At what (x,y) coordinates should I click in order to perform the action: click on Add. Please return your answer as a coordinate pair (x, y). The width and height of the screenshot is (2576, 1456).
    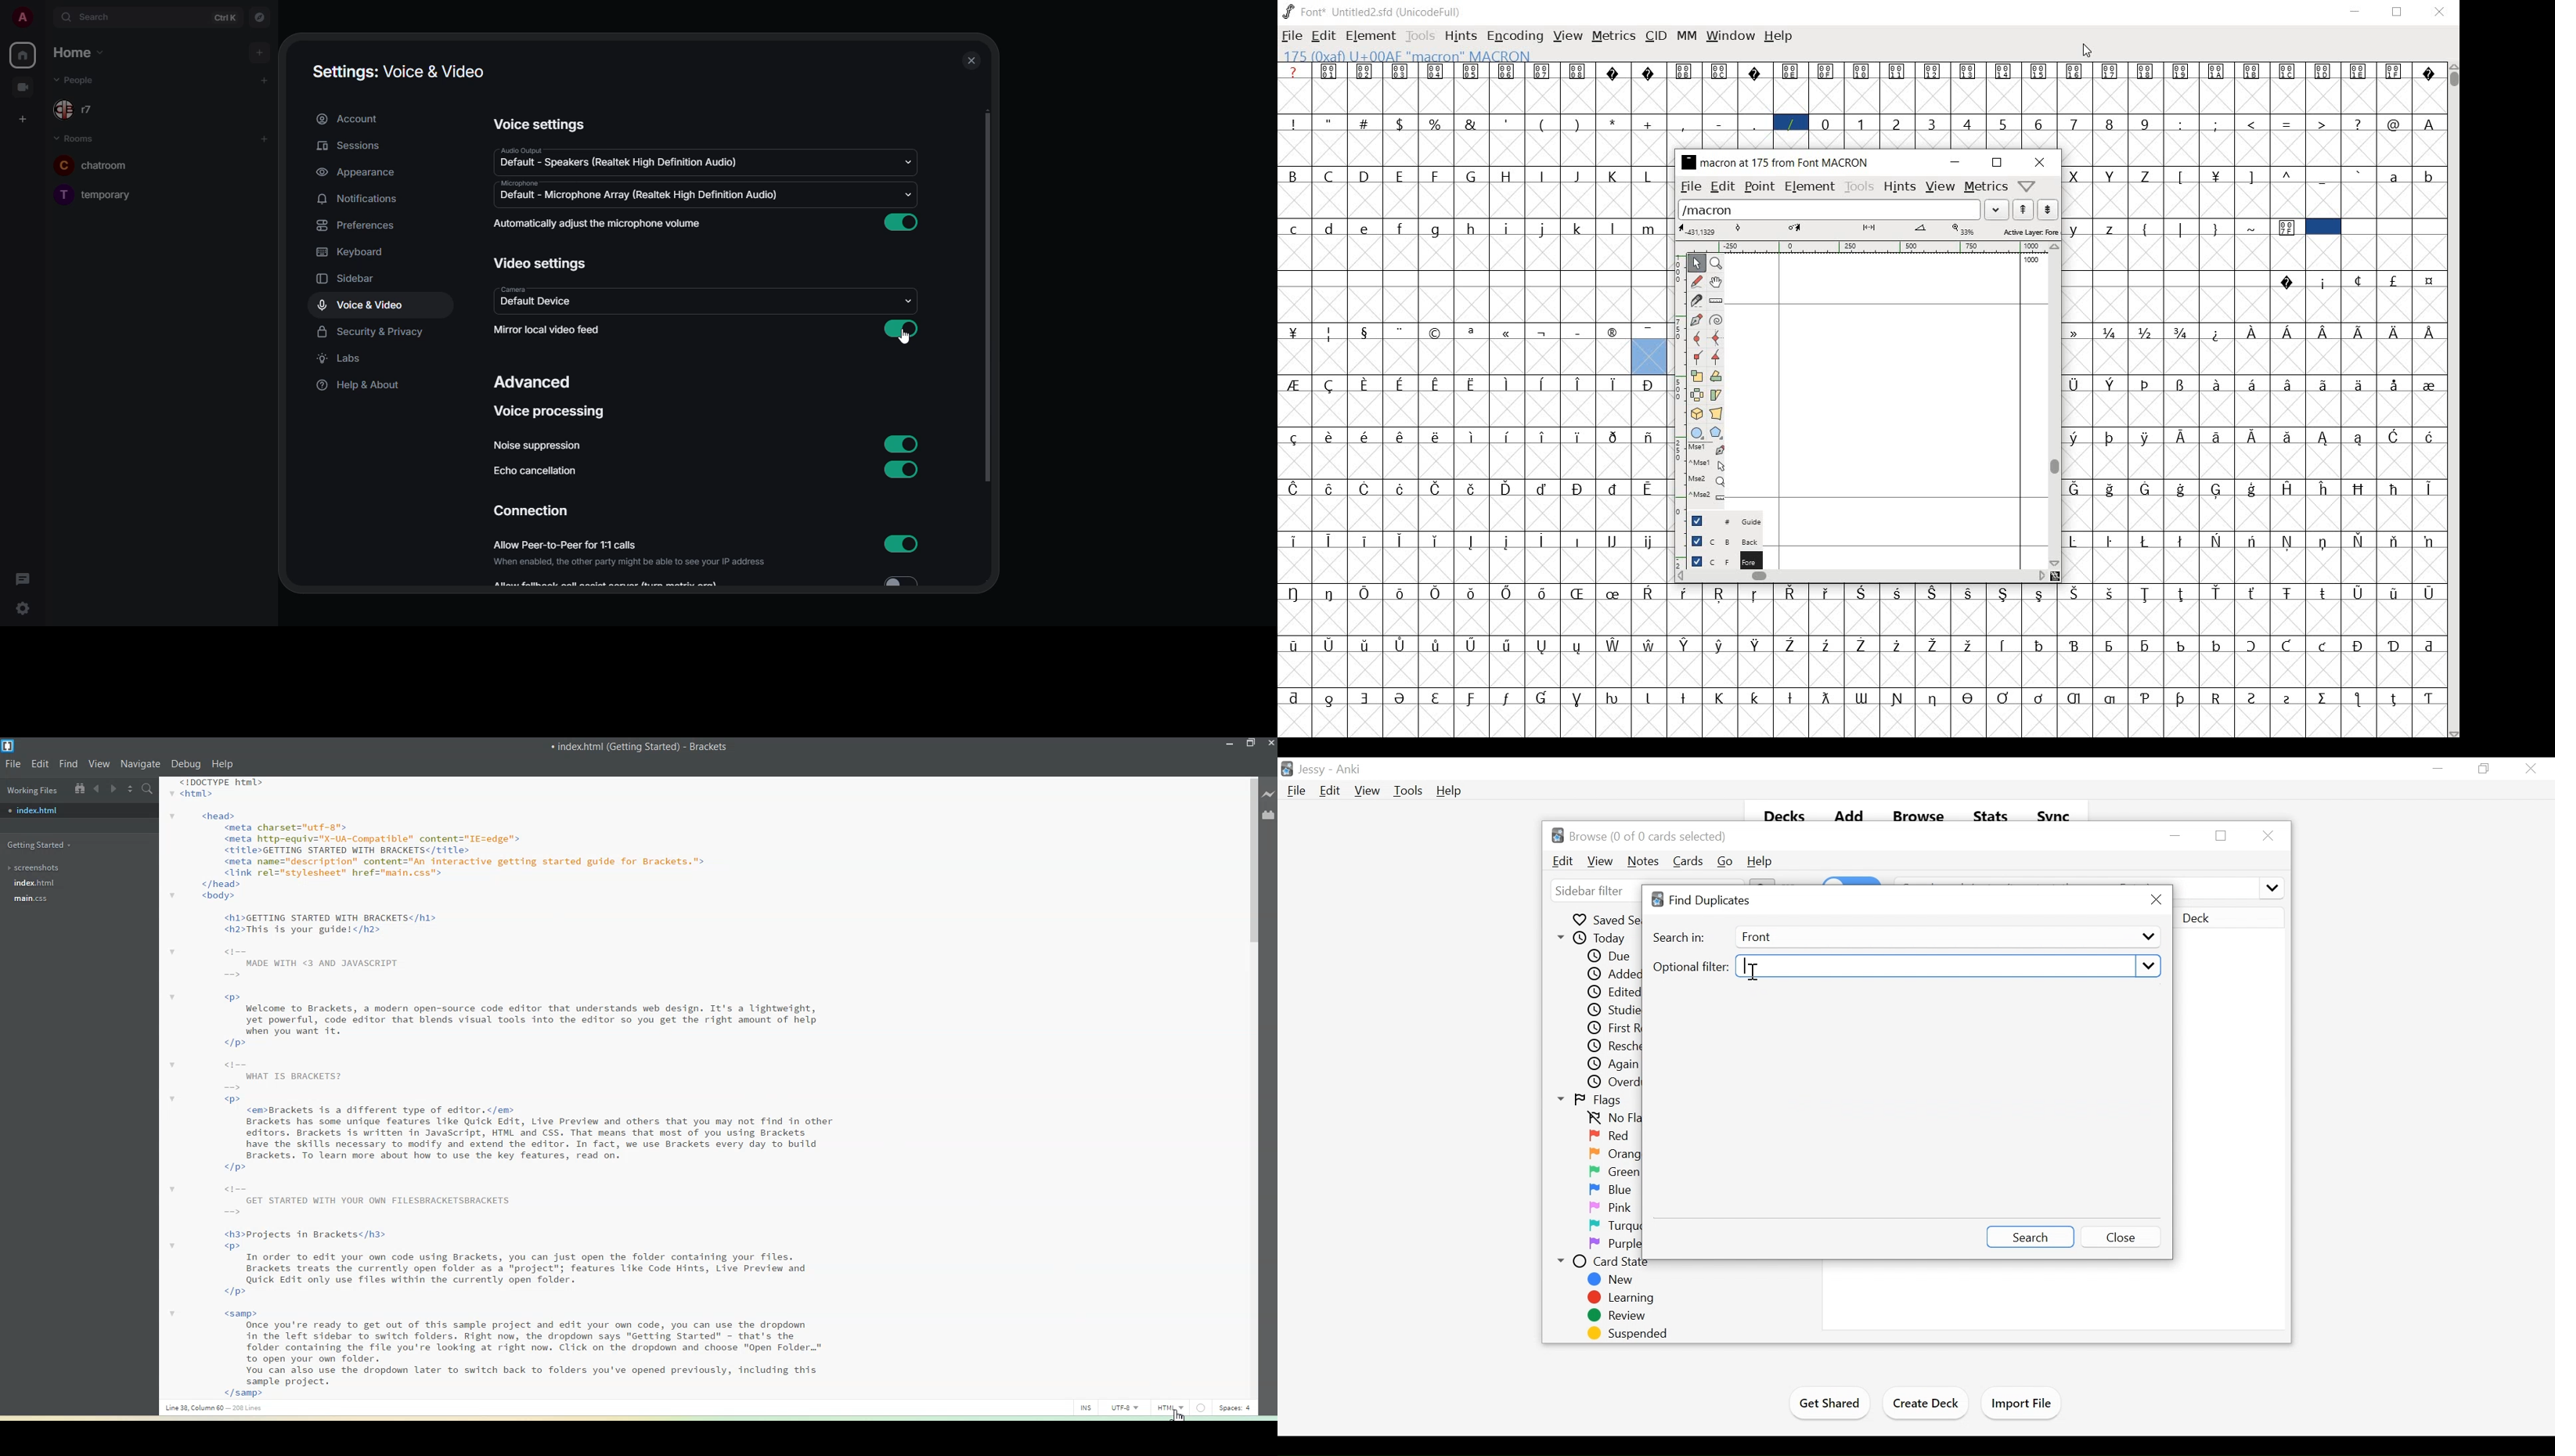
    Looking at the image, I should click on (1849, 813).